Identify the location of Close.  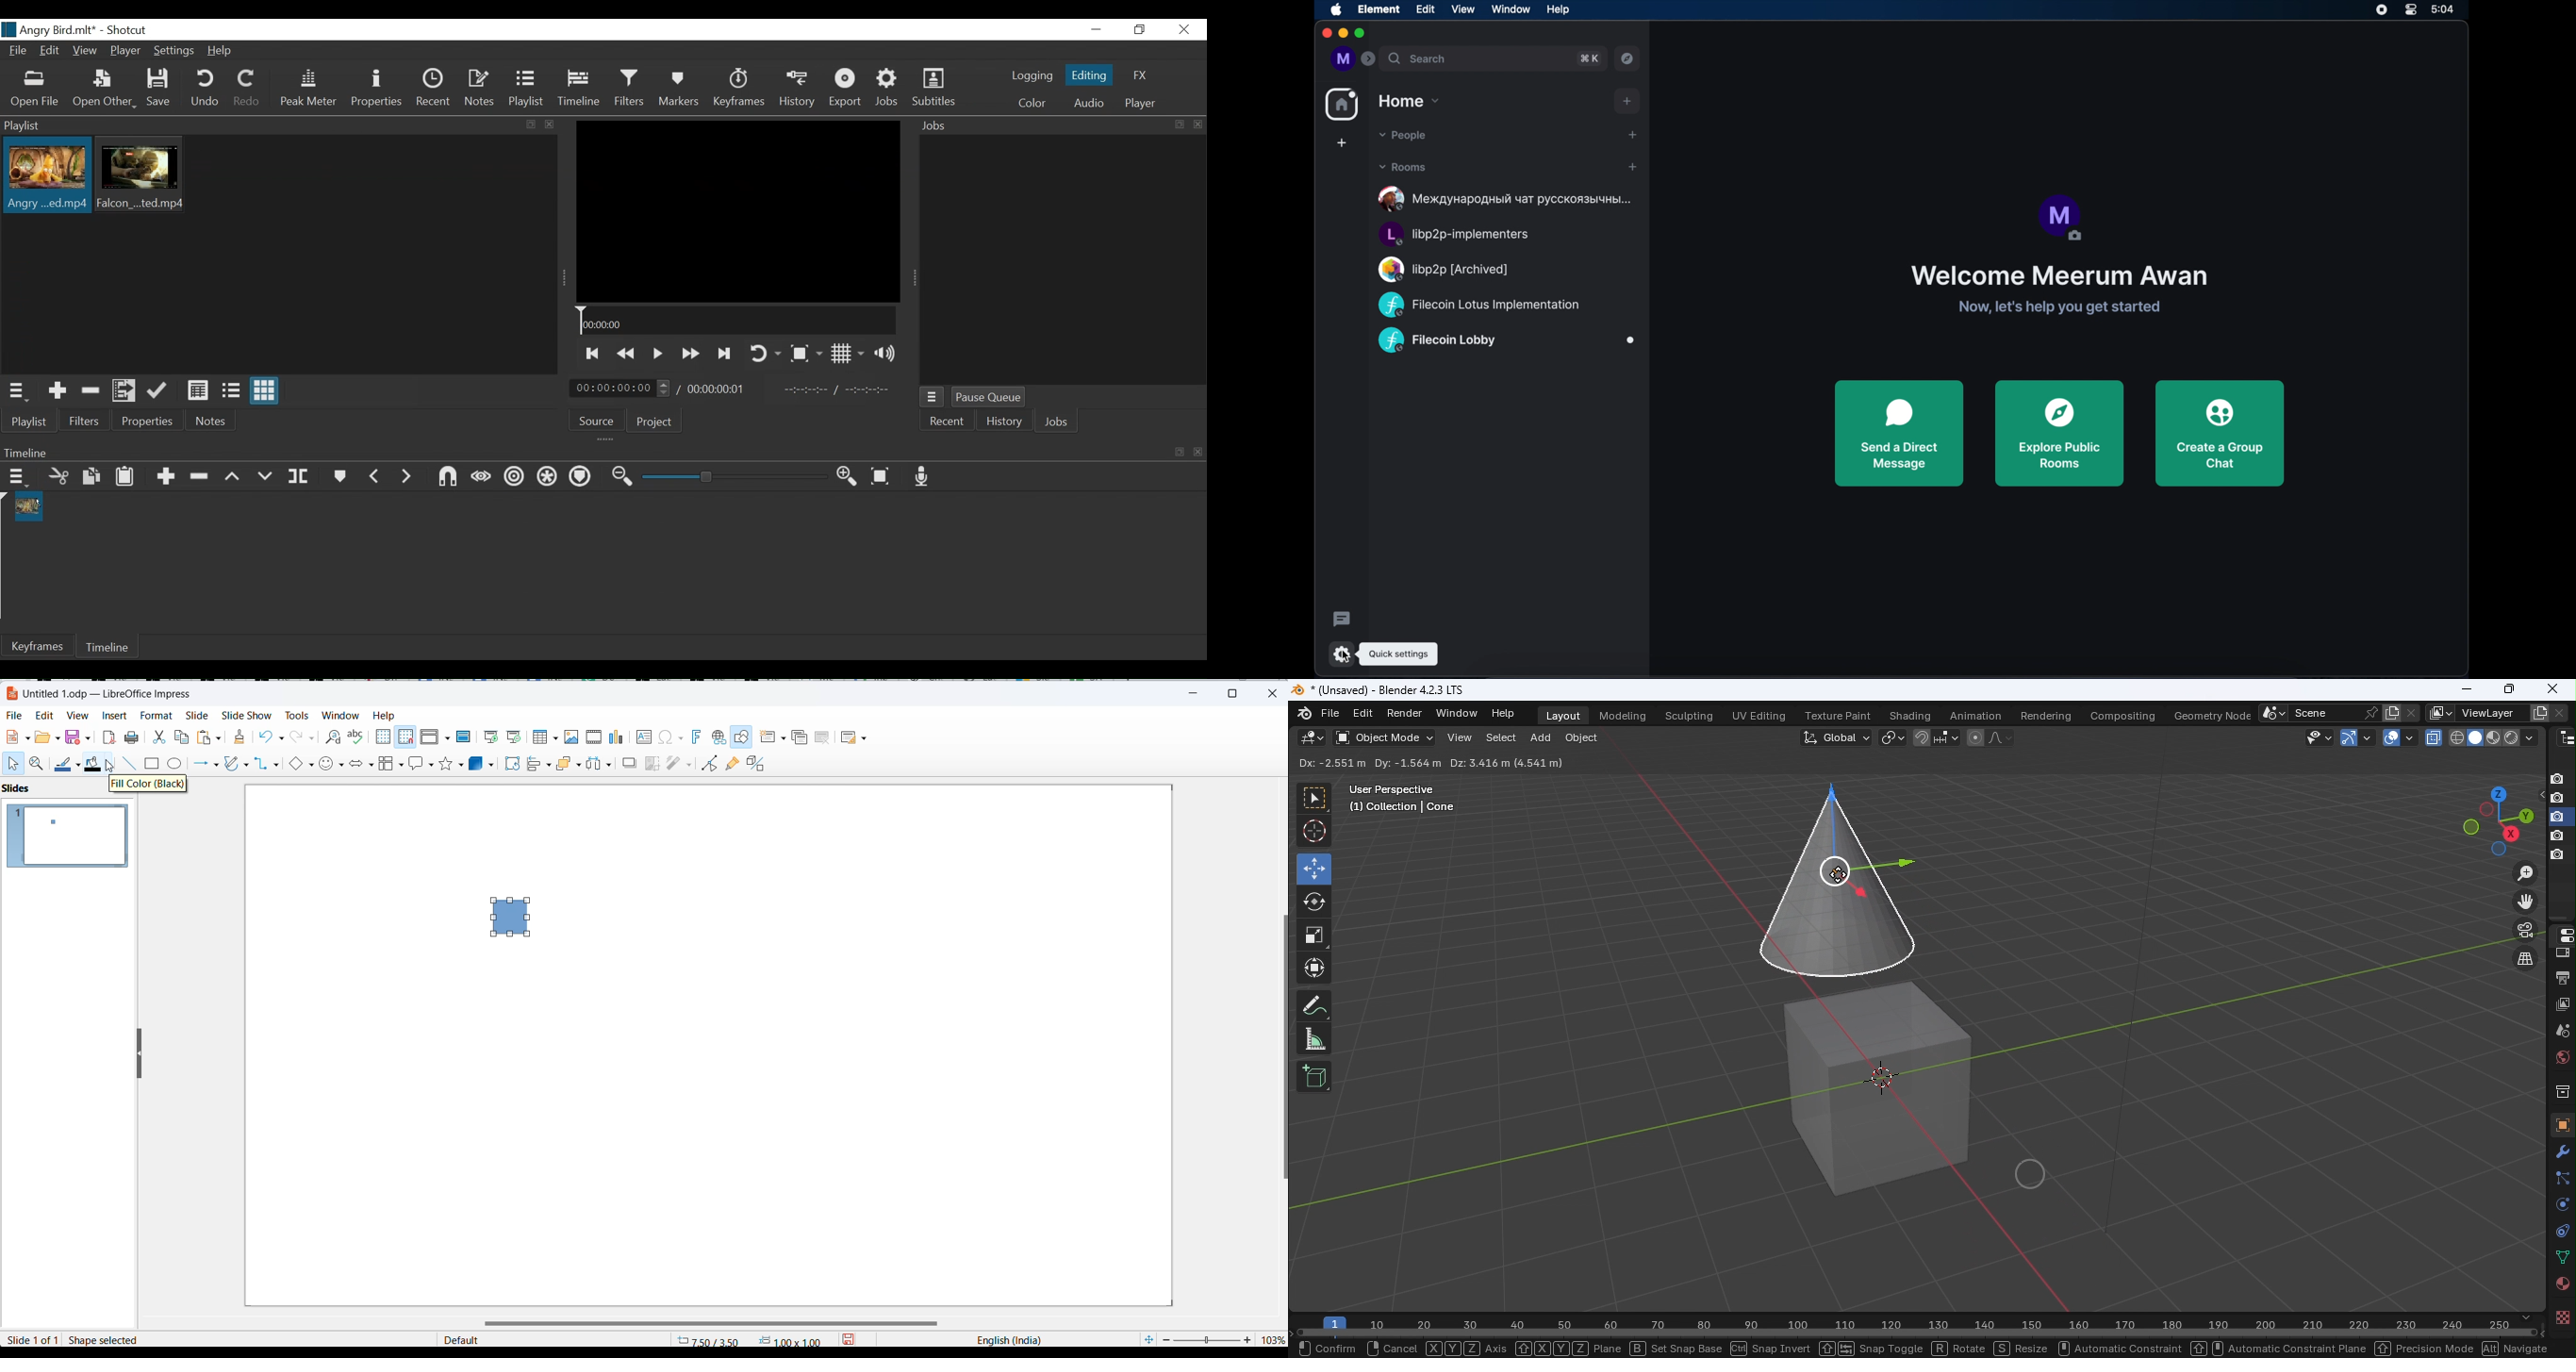
(1184, 29).